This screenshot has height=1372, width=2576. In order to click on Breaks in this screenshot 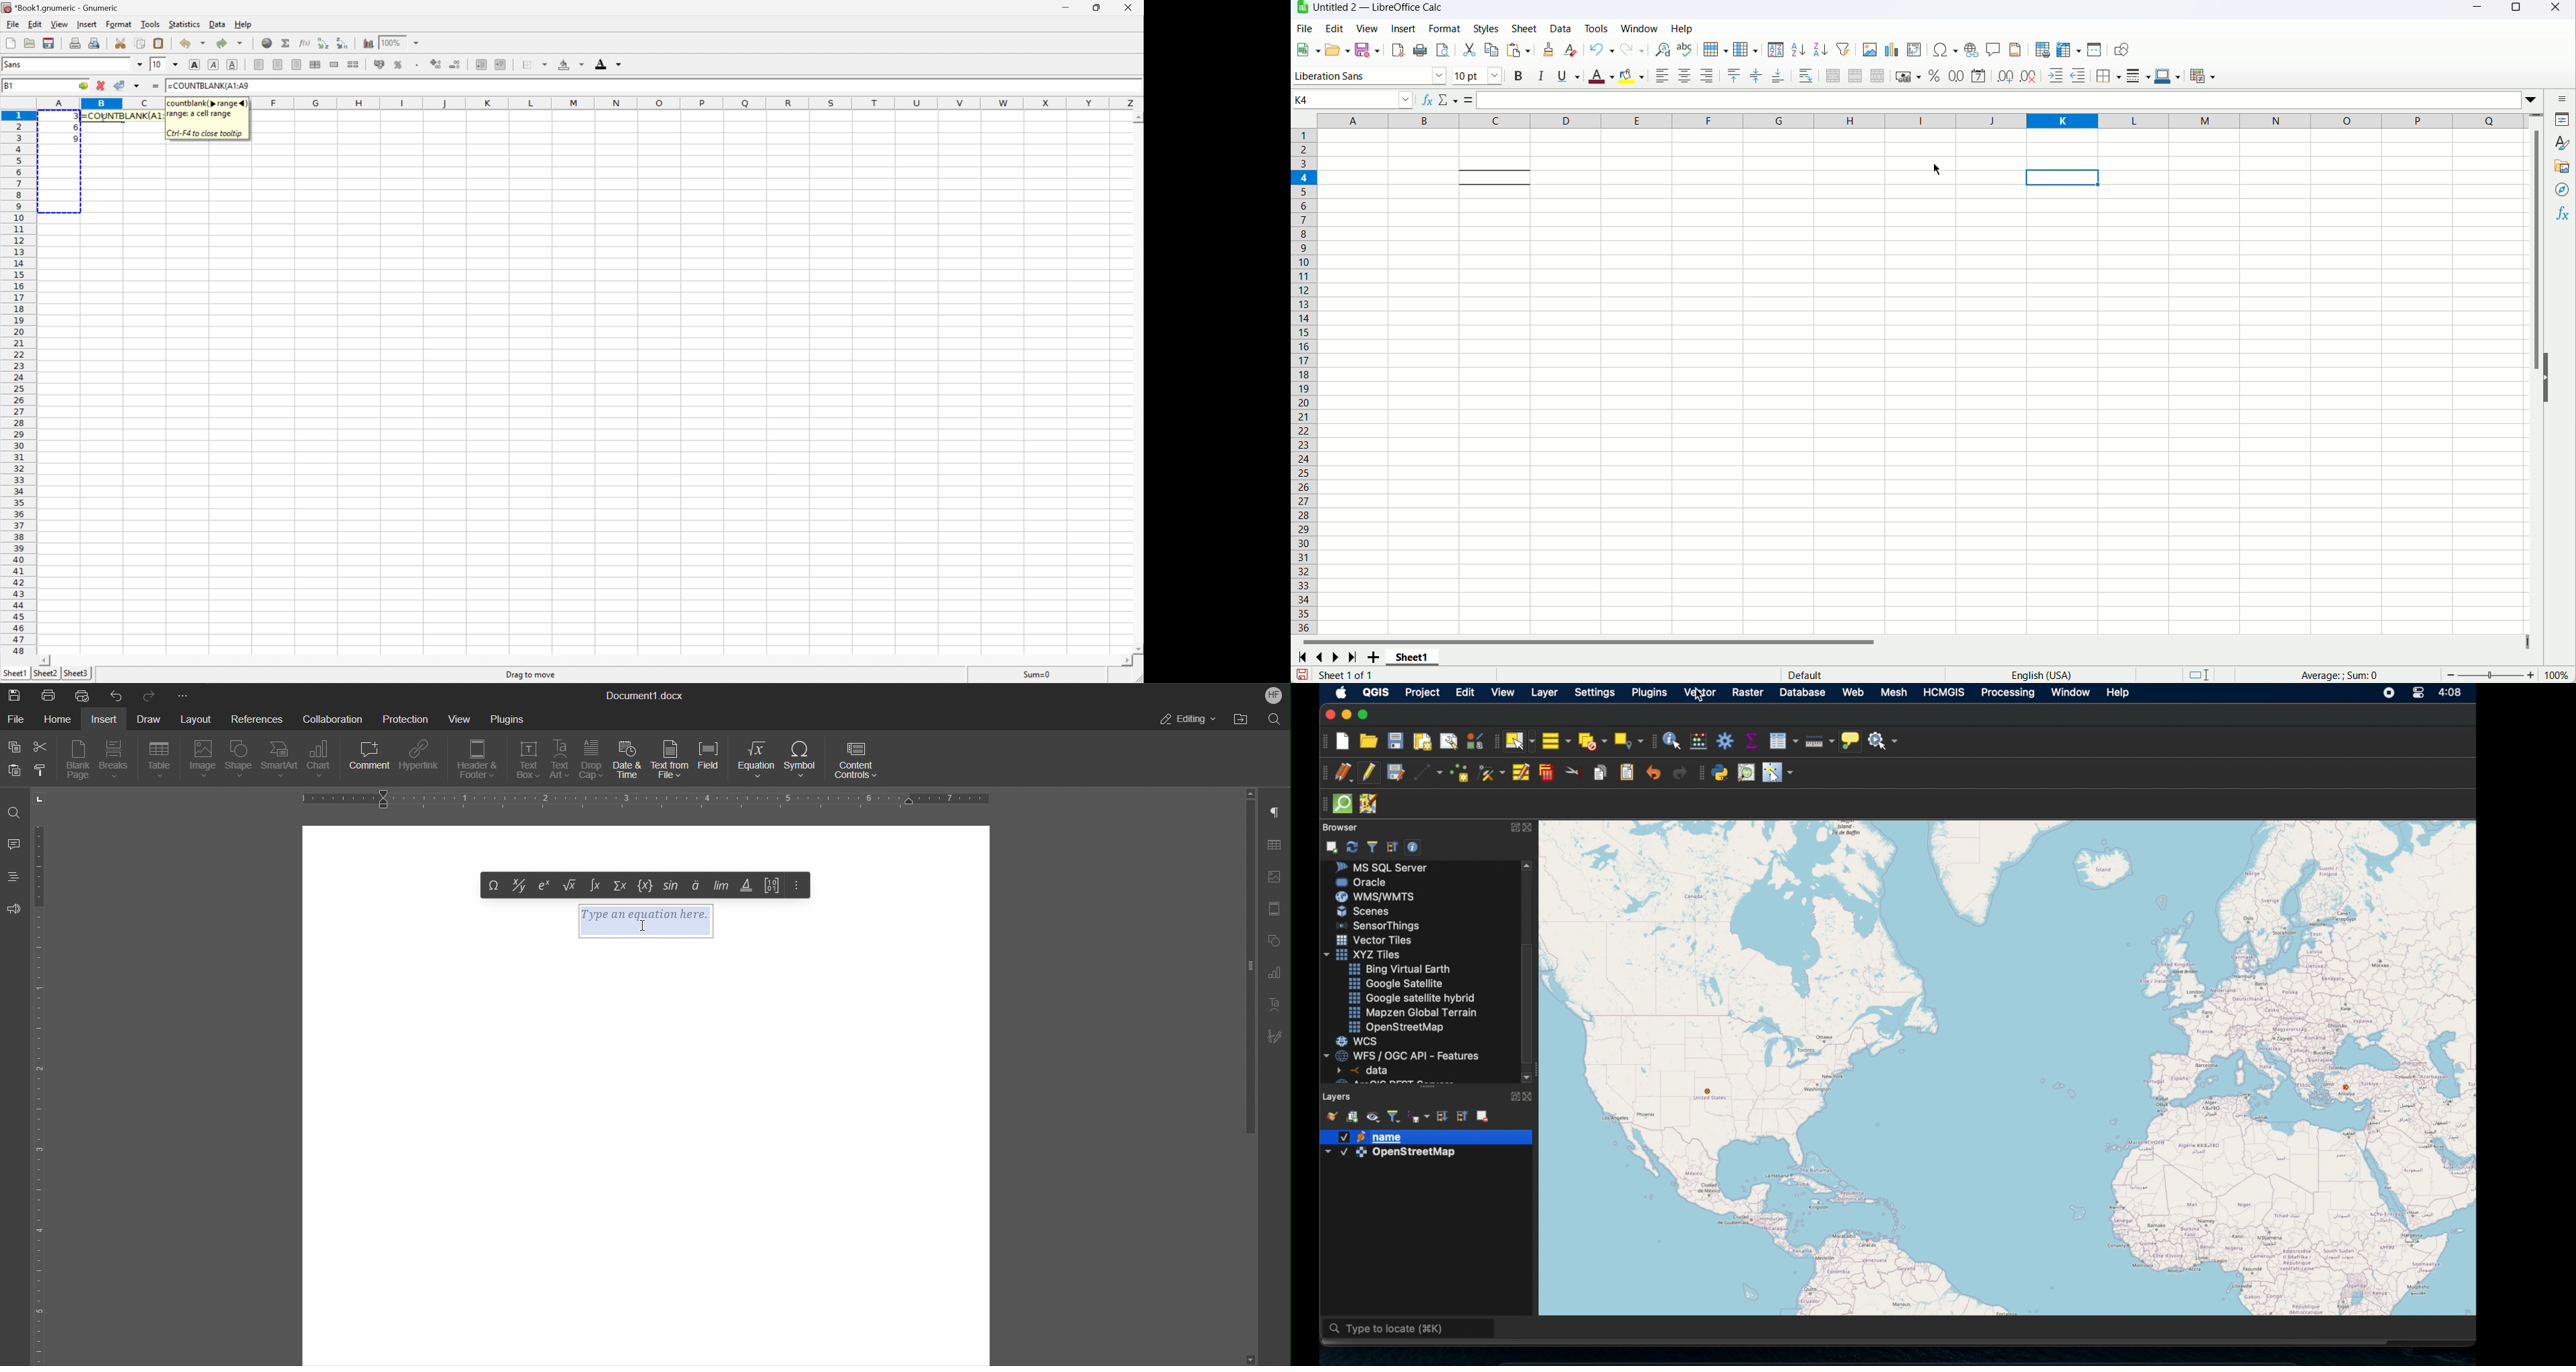, I will do `click(117, 760)`.